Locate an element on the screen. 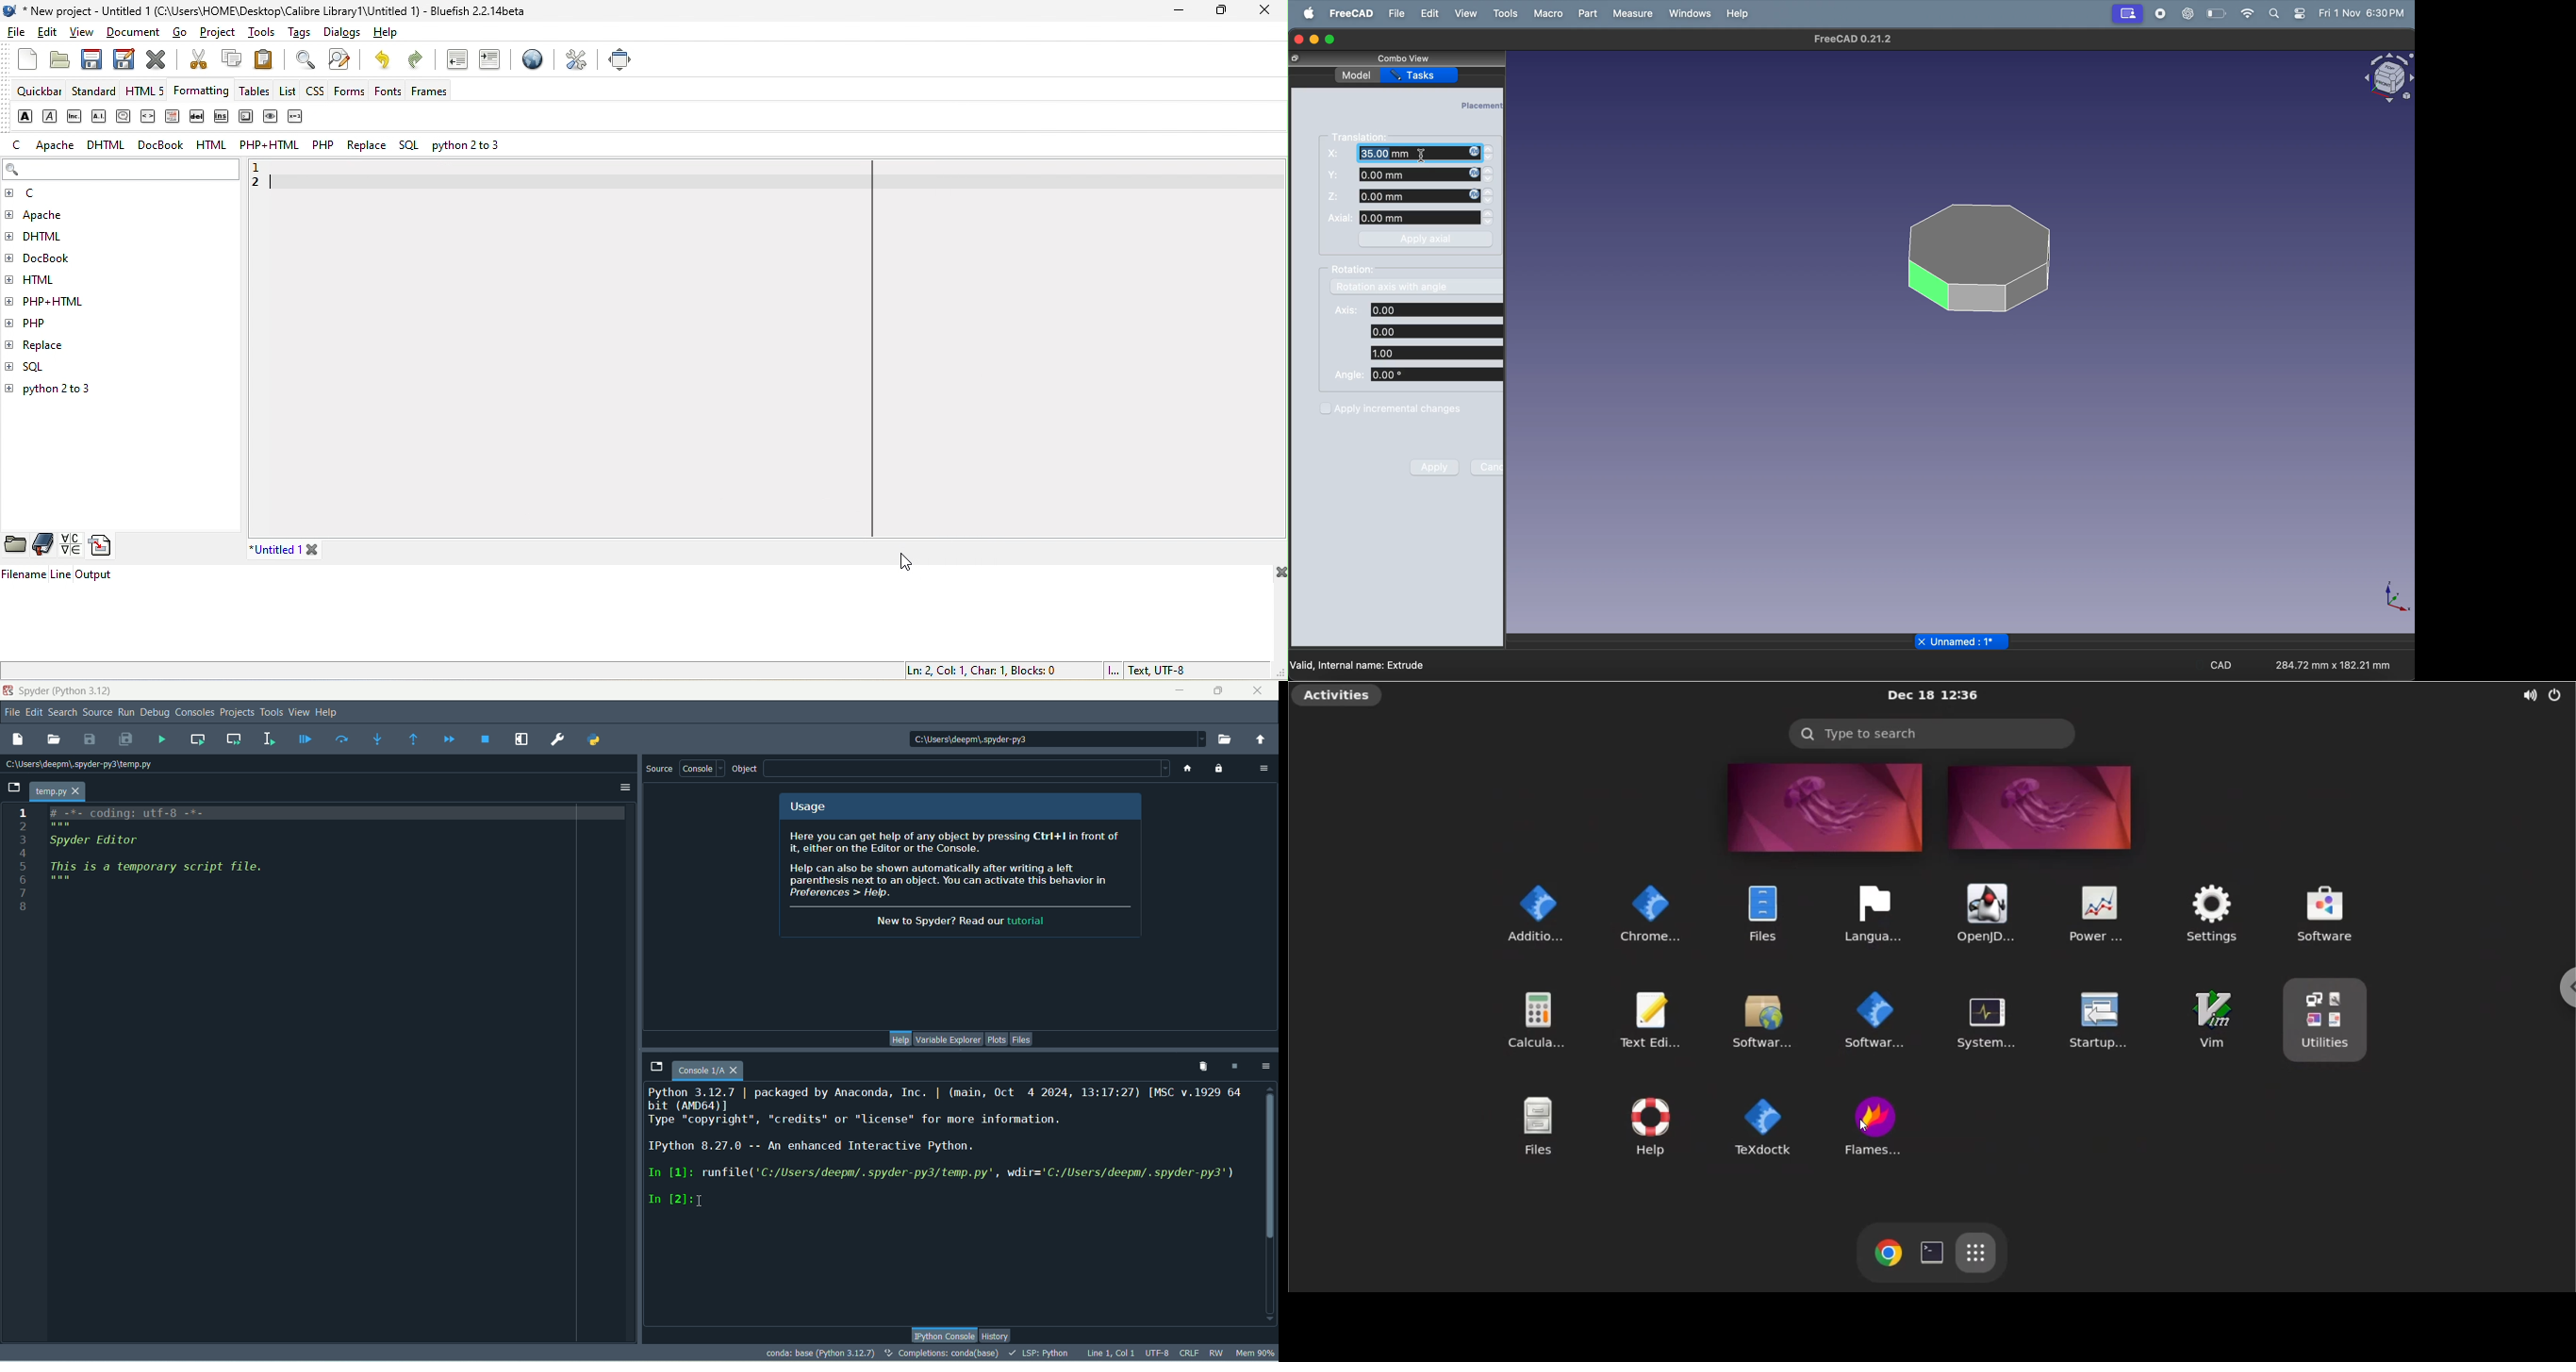  conda:base is located at coordinates (820, 1353).